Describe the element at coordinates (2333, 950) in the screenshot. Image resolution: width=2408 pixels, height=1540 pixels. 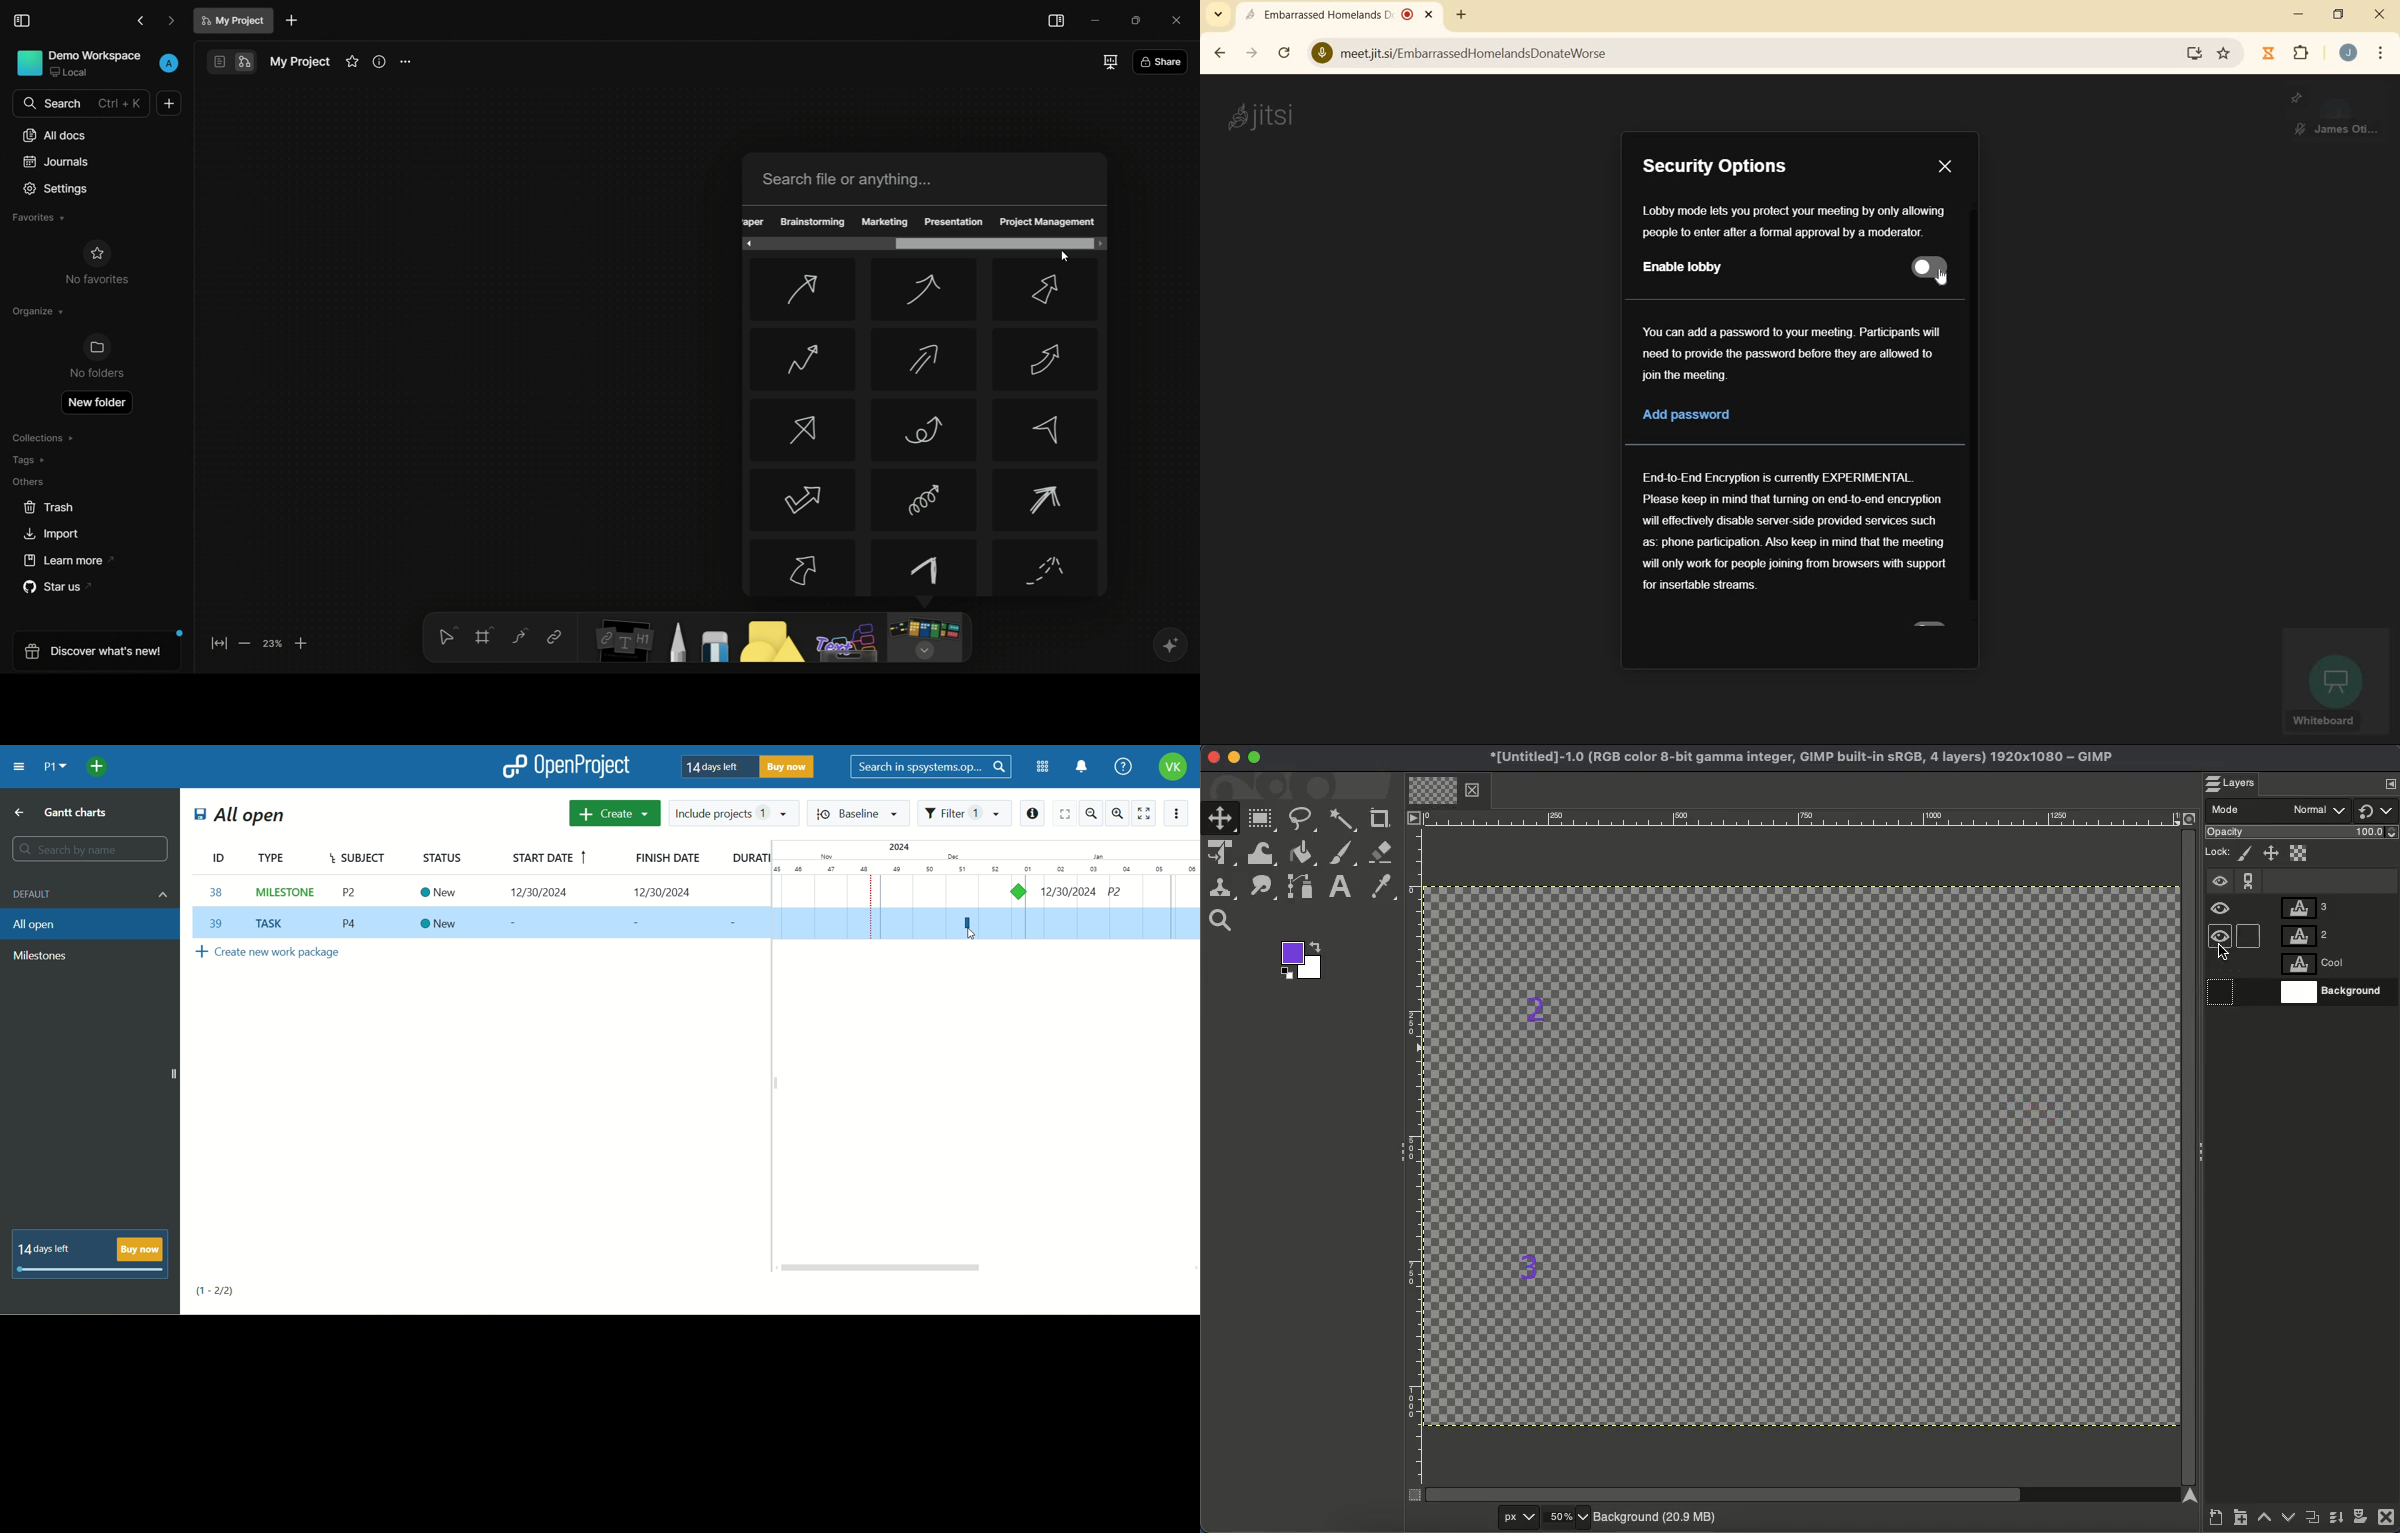
I see `Layers` at that location.